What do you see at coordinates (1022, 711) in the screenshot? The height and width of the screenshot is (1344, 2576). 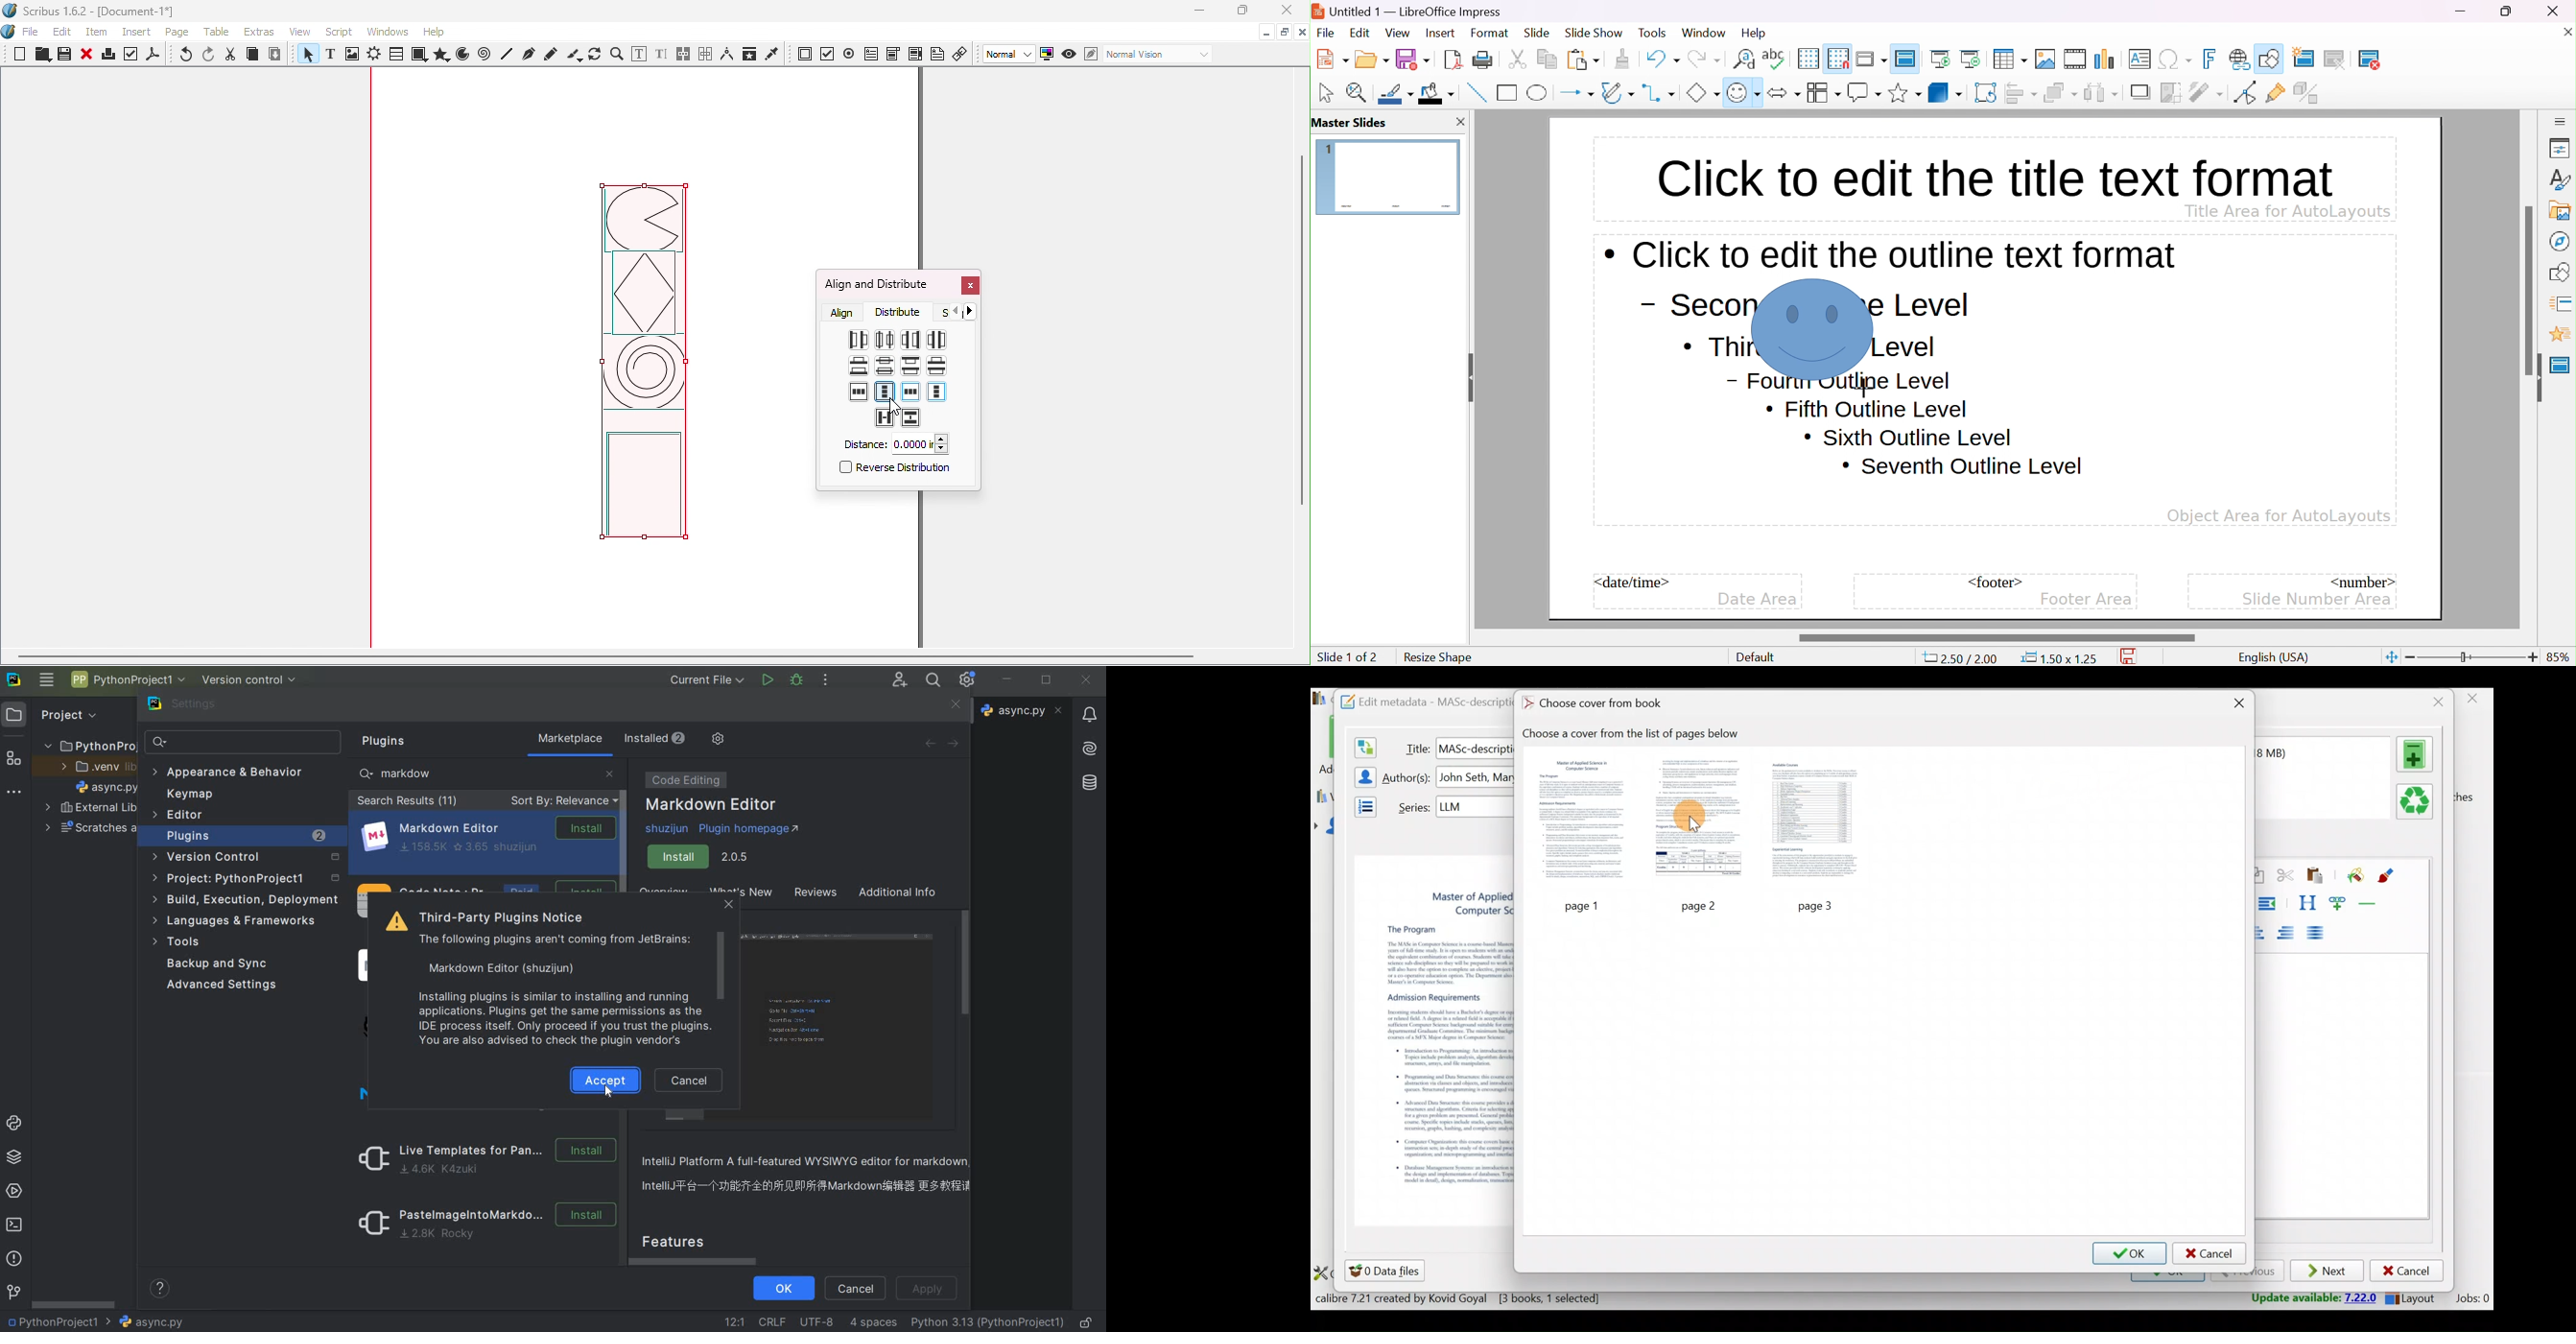 I see `file name` at bounding box center [1022, 711].